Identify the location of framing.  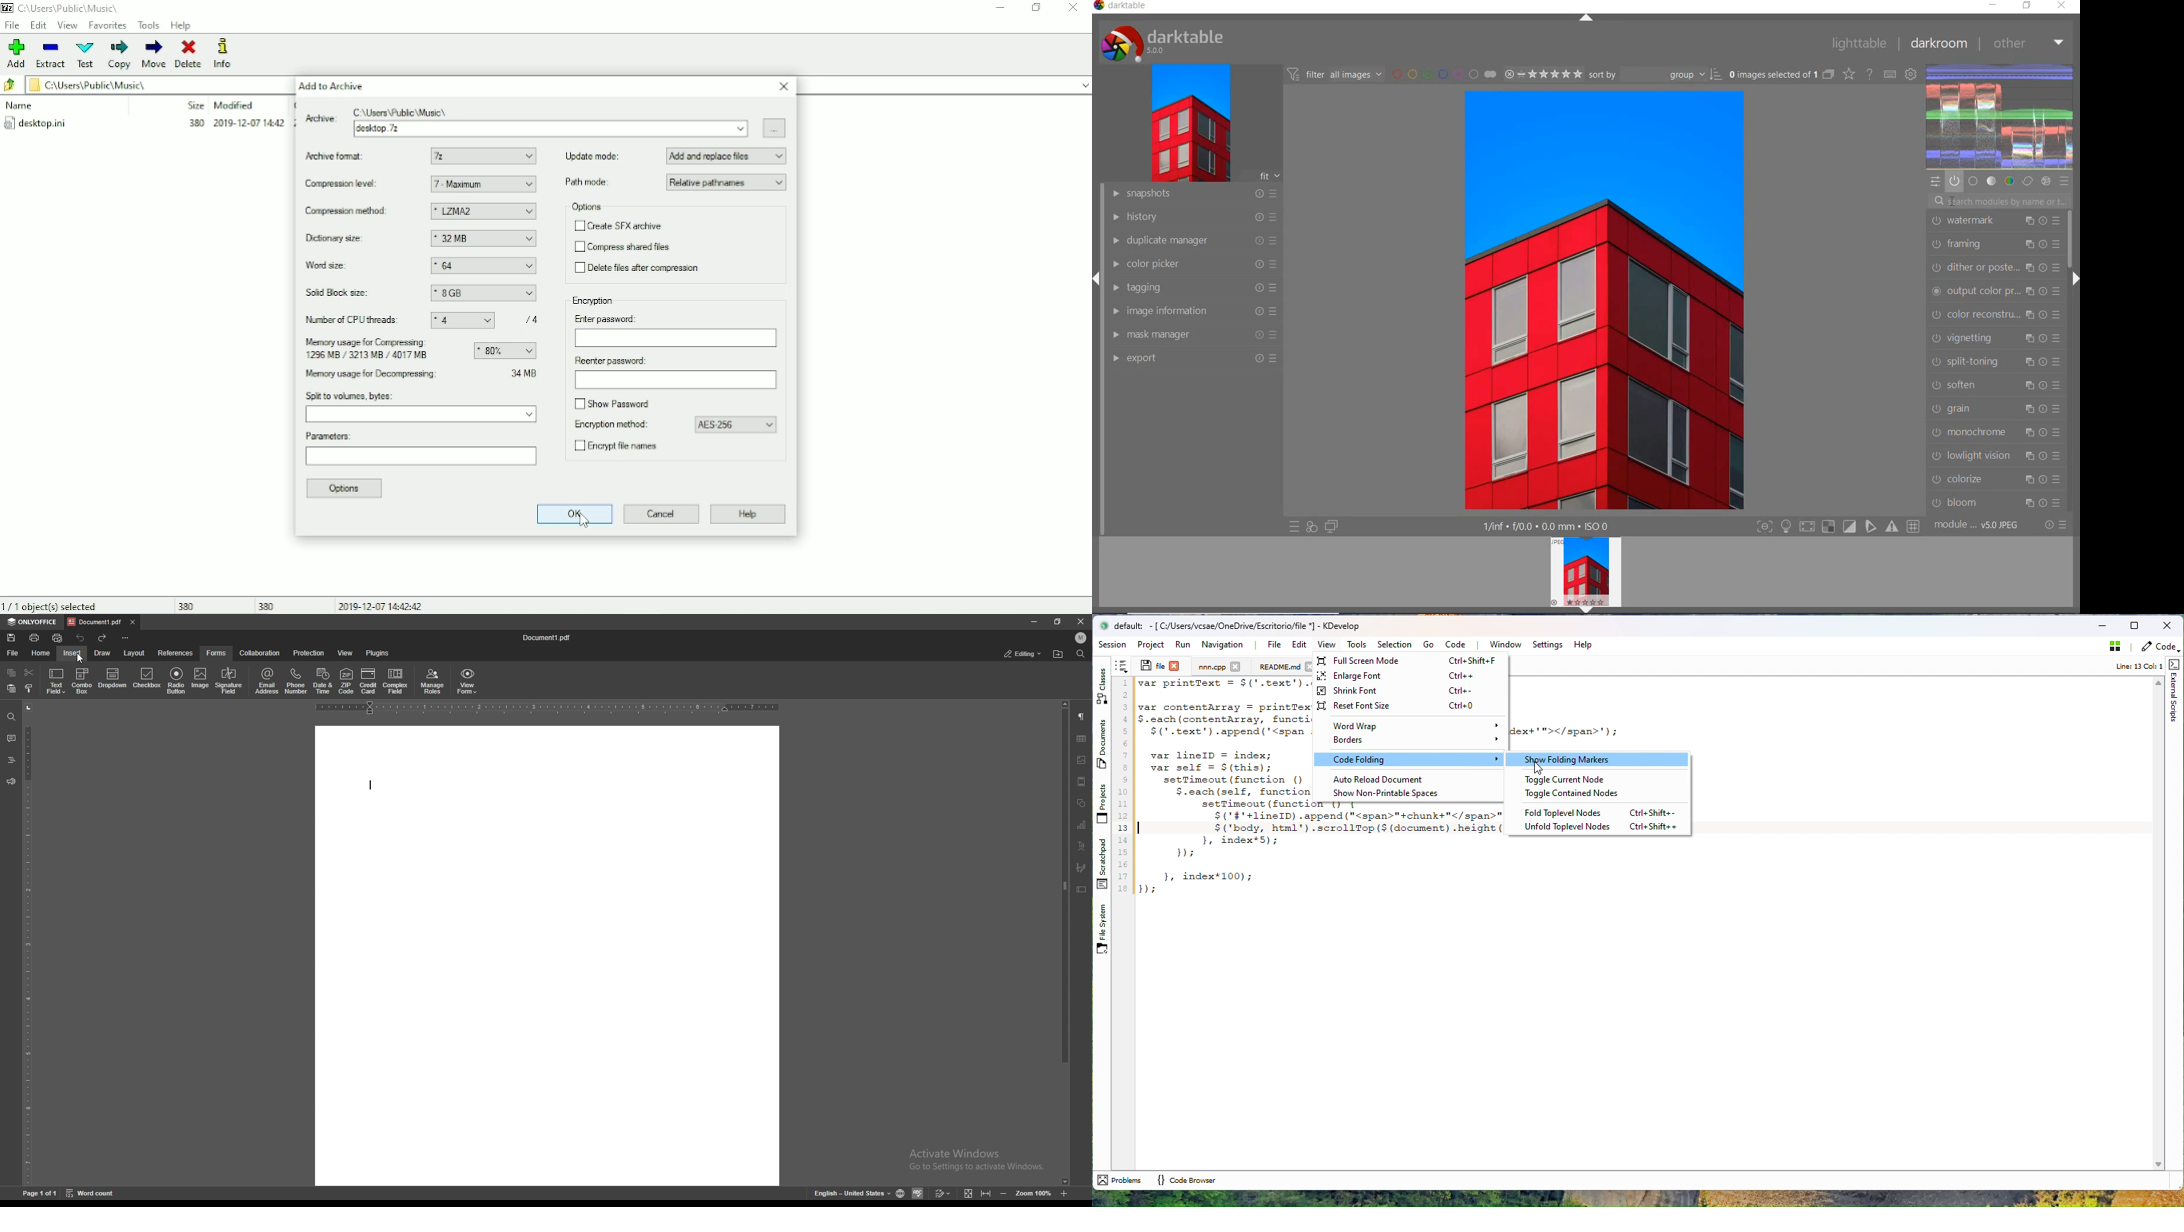
(1995, 243).